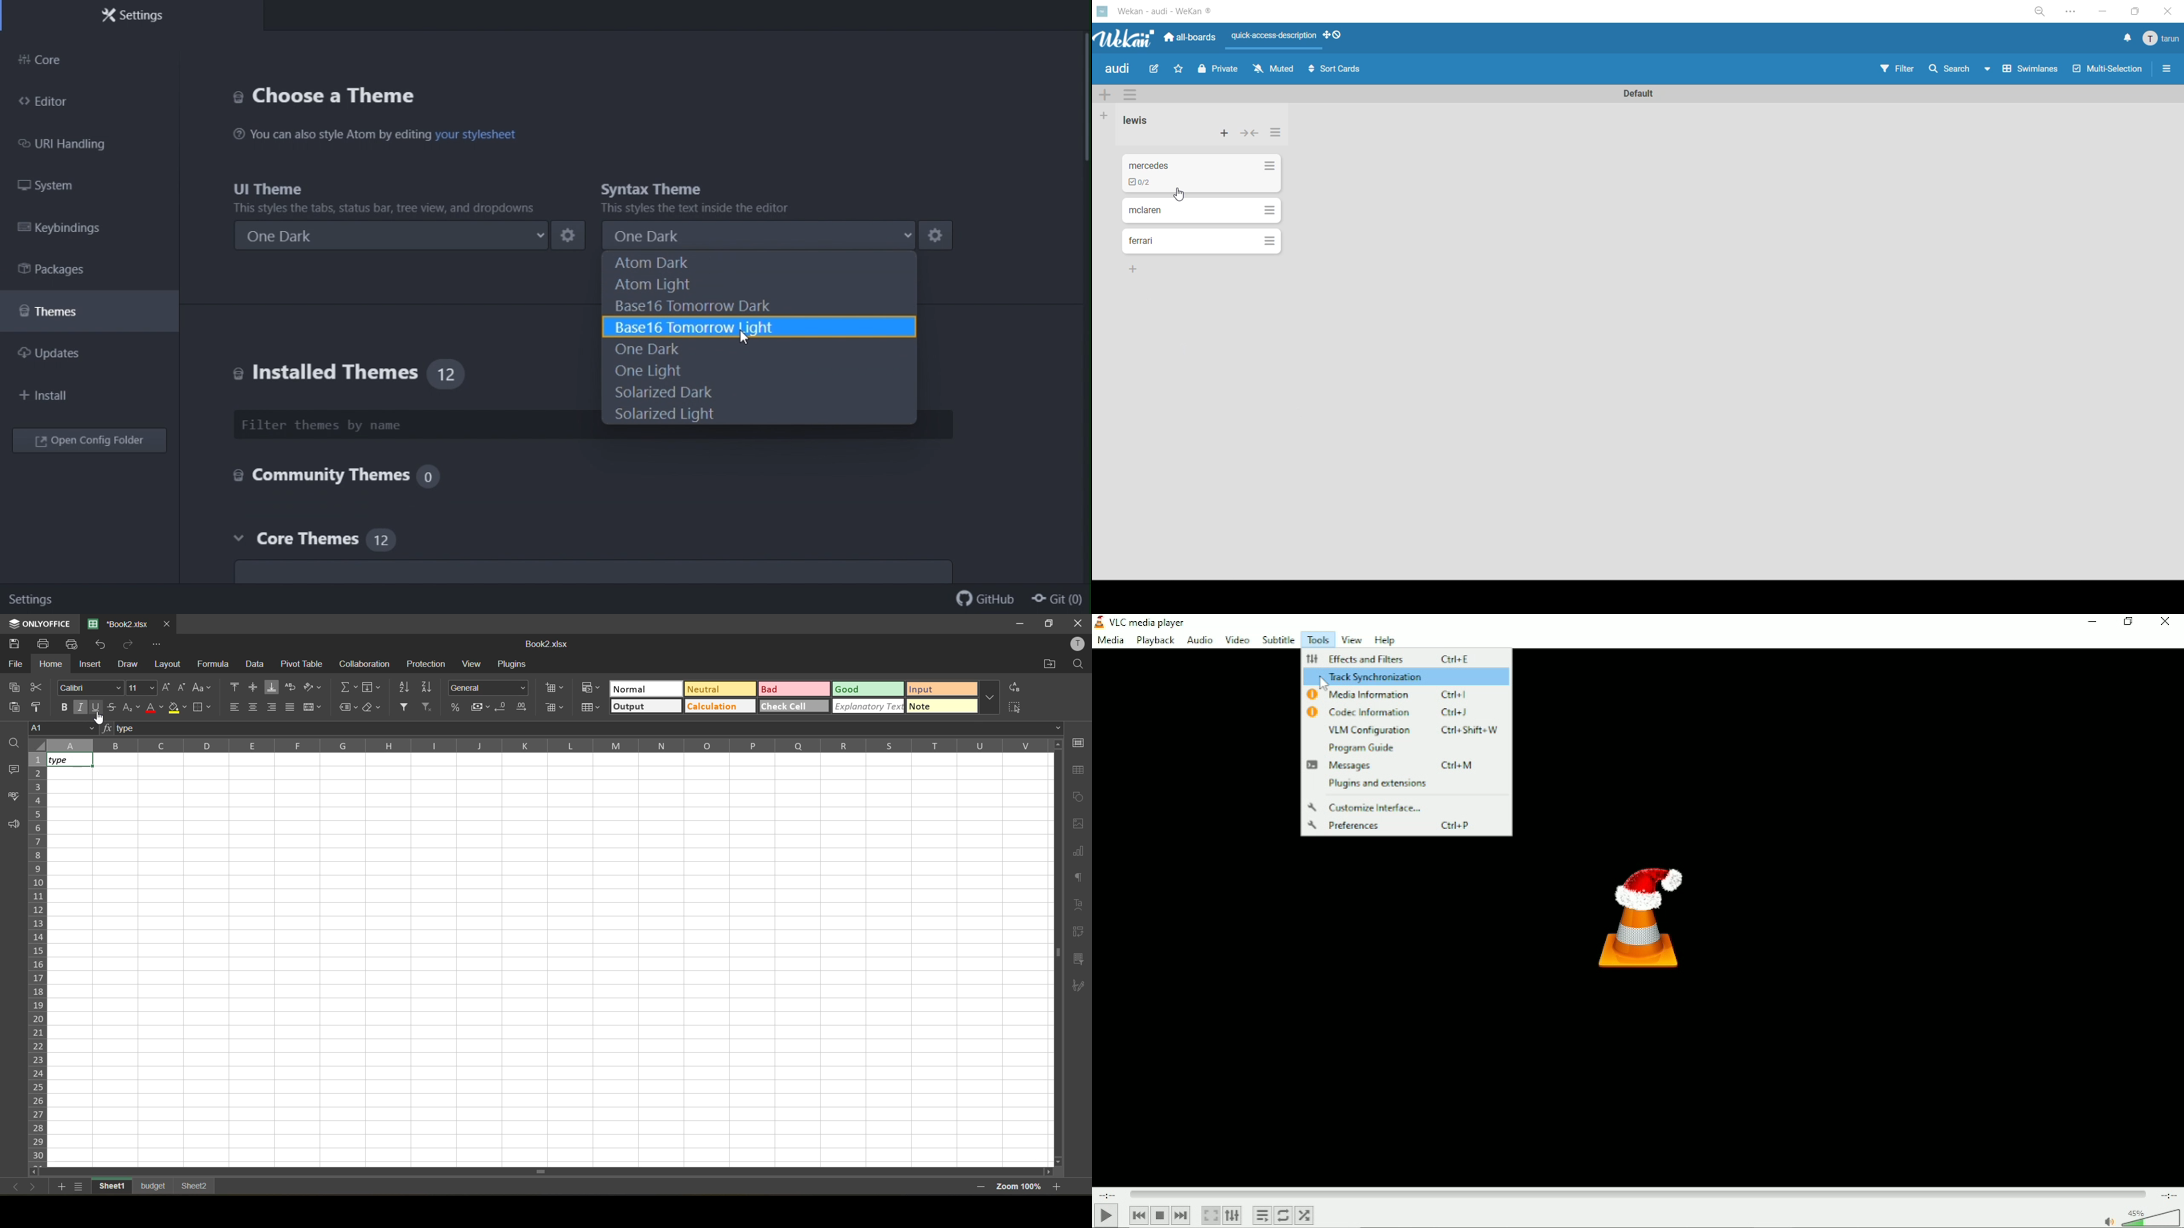  Describe the element at coordinates (2032, 71) in the screenshot. I see `swimlanes` at that location.